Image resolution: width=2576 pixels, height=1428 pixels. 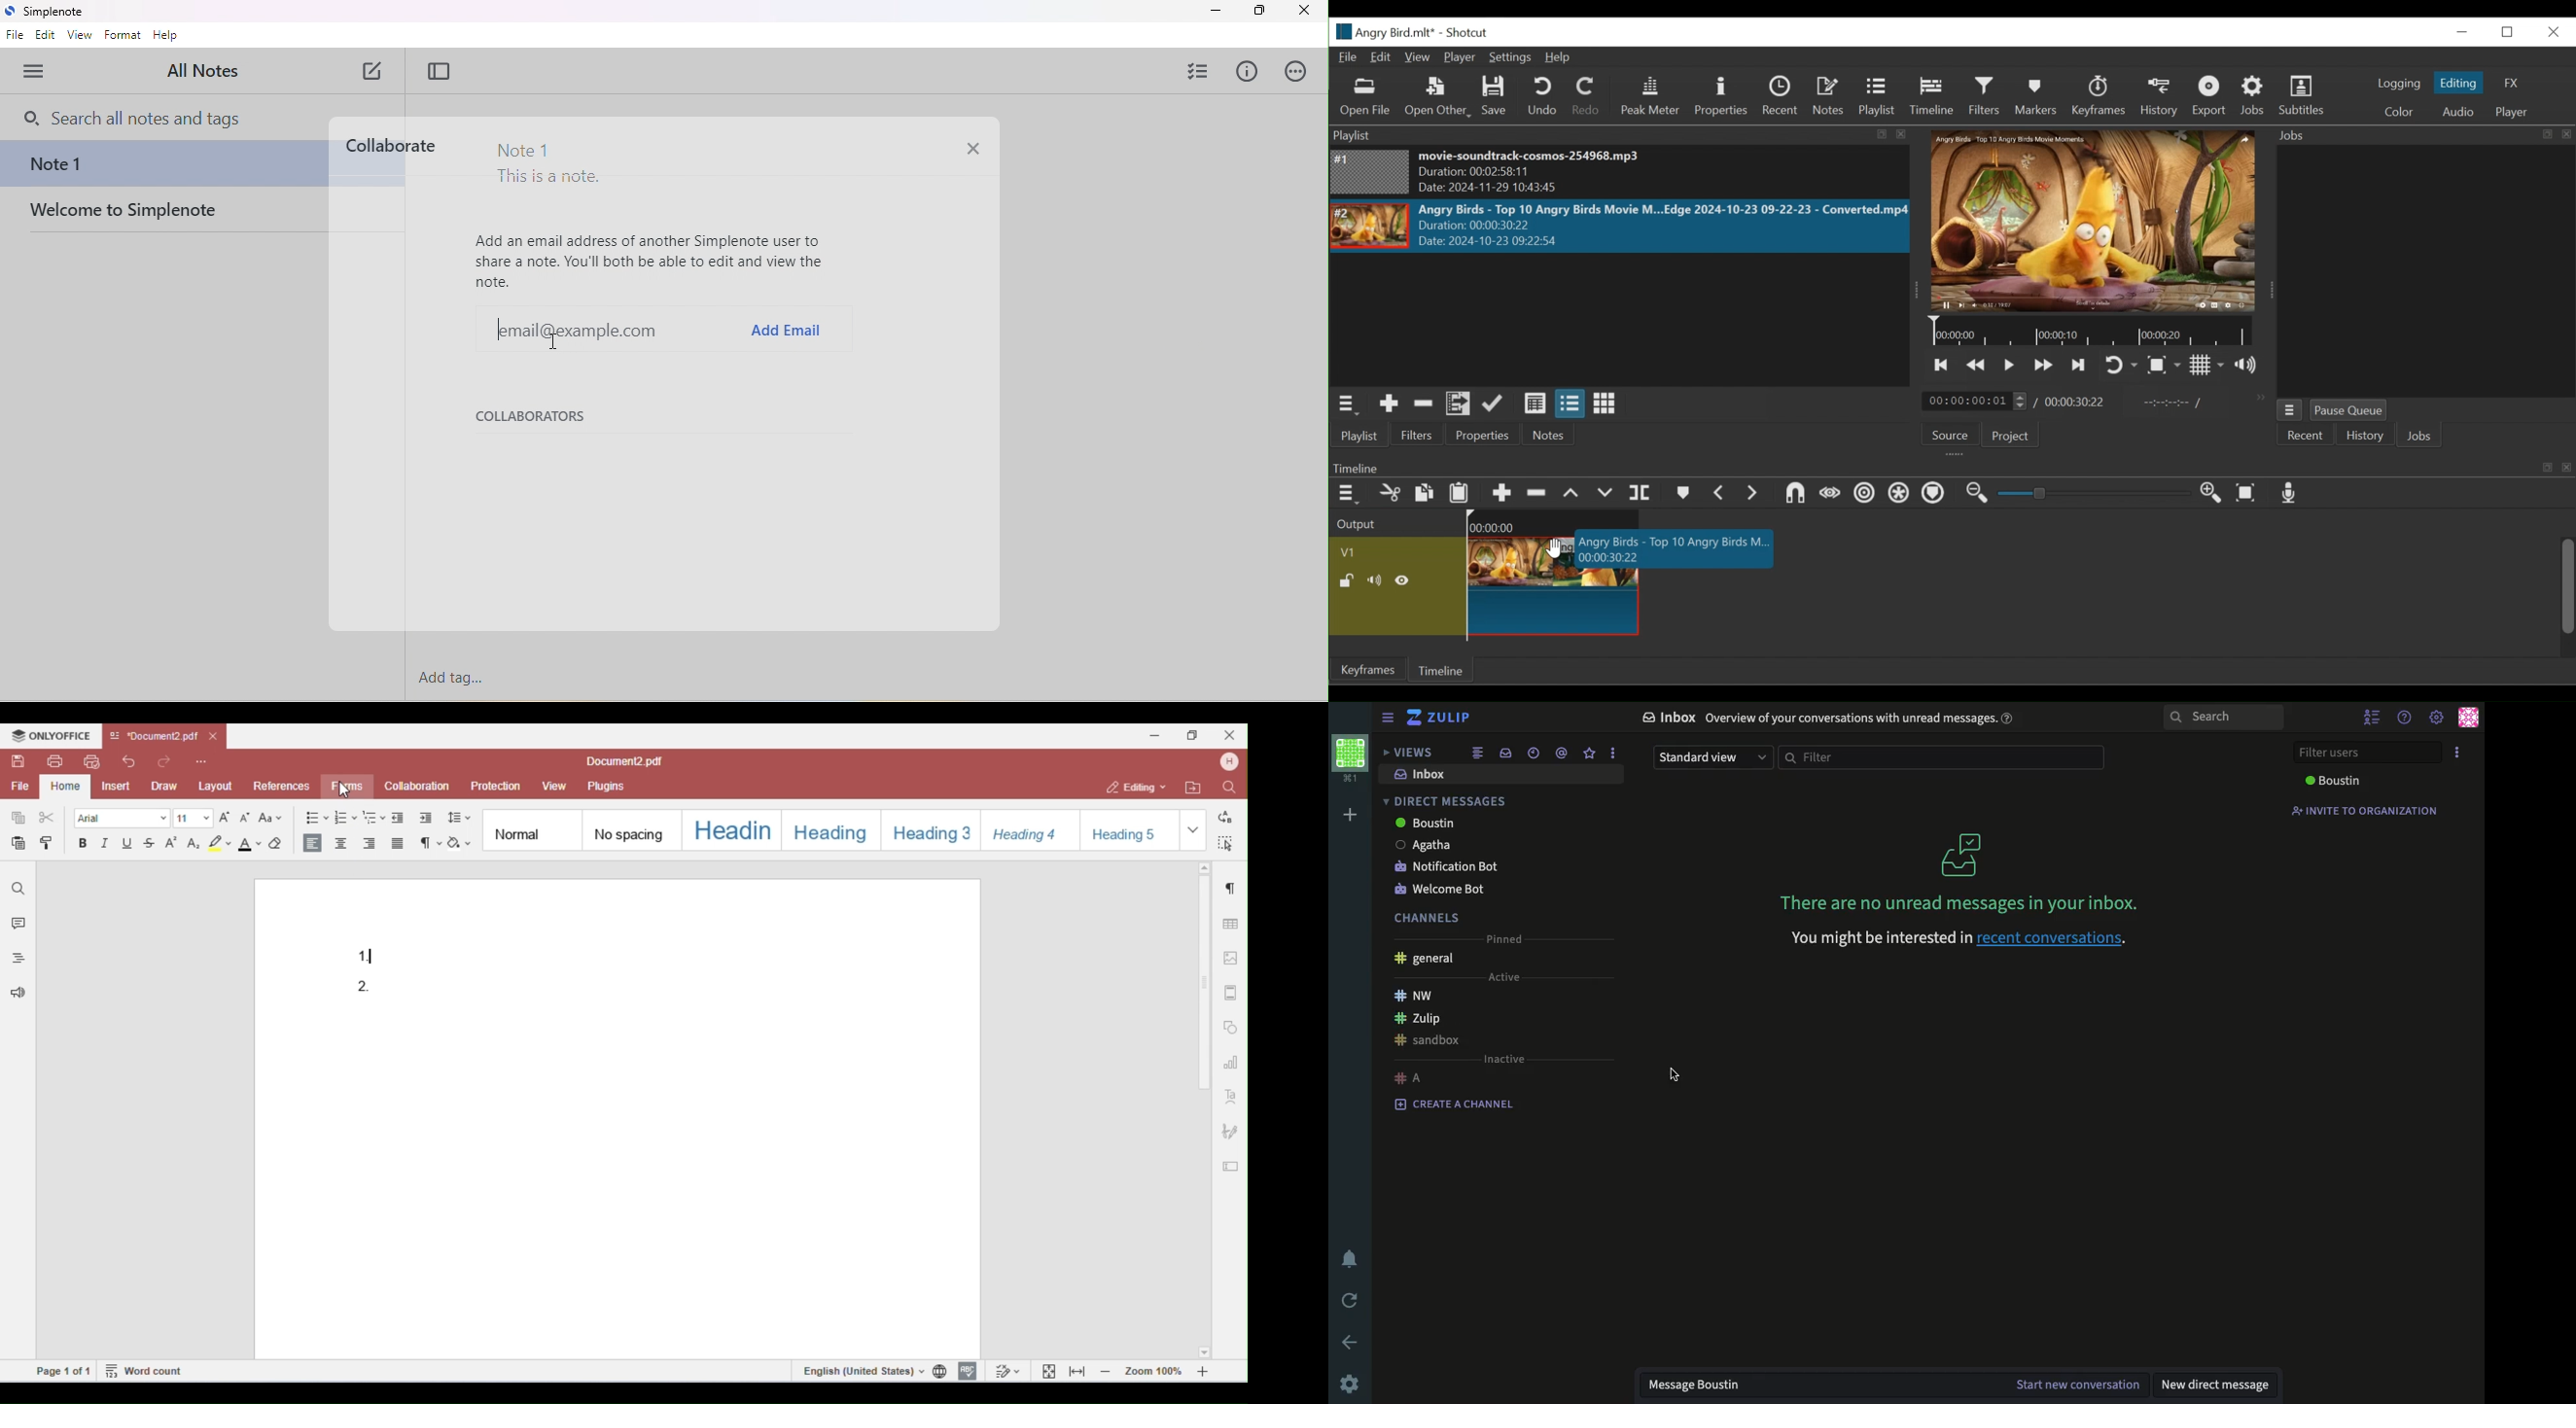 I want to click on settings, so click(x=2436, y=716).